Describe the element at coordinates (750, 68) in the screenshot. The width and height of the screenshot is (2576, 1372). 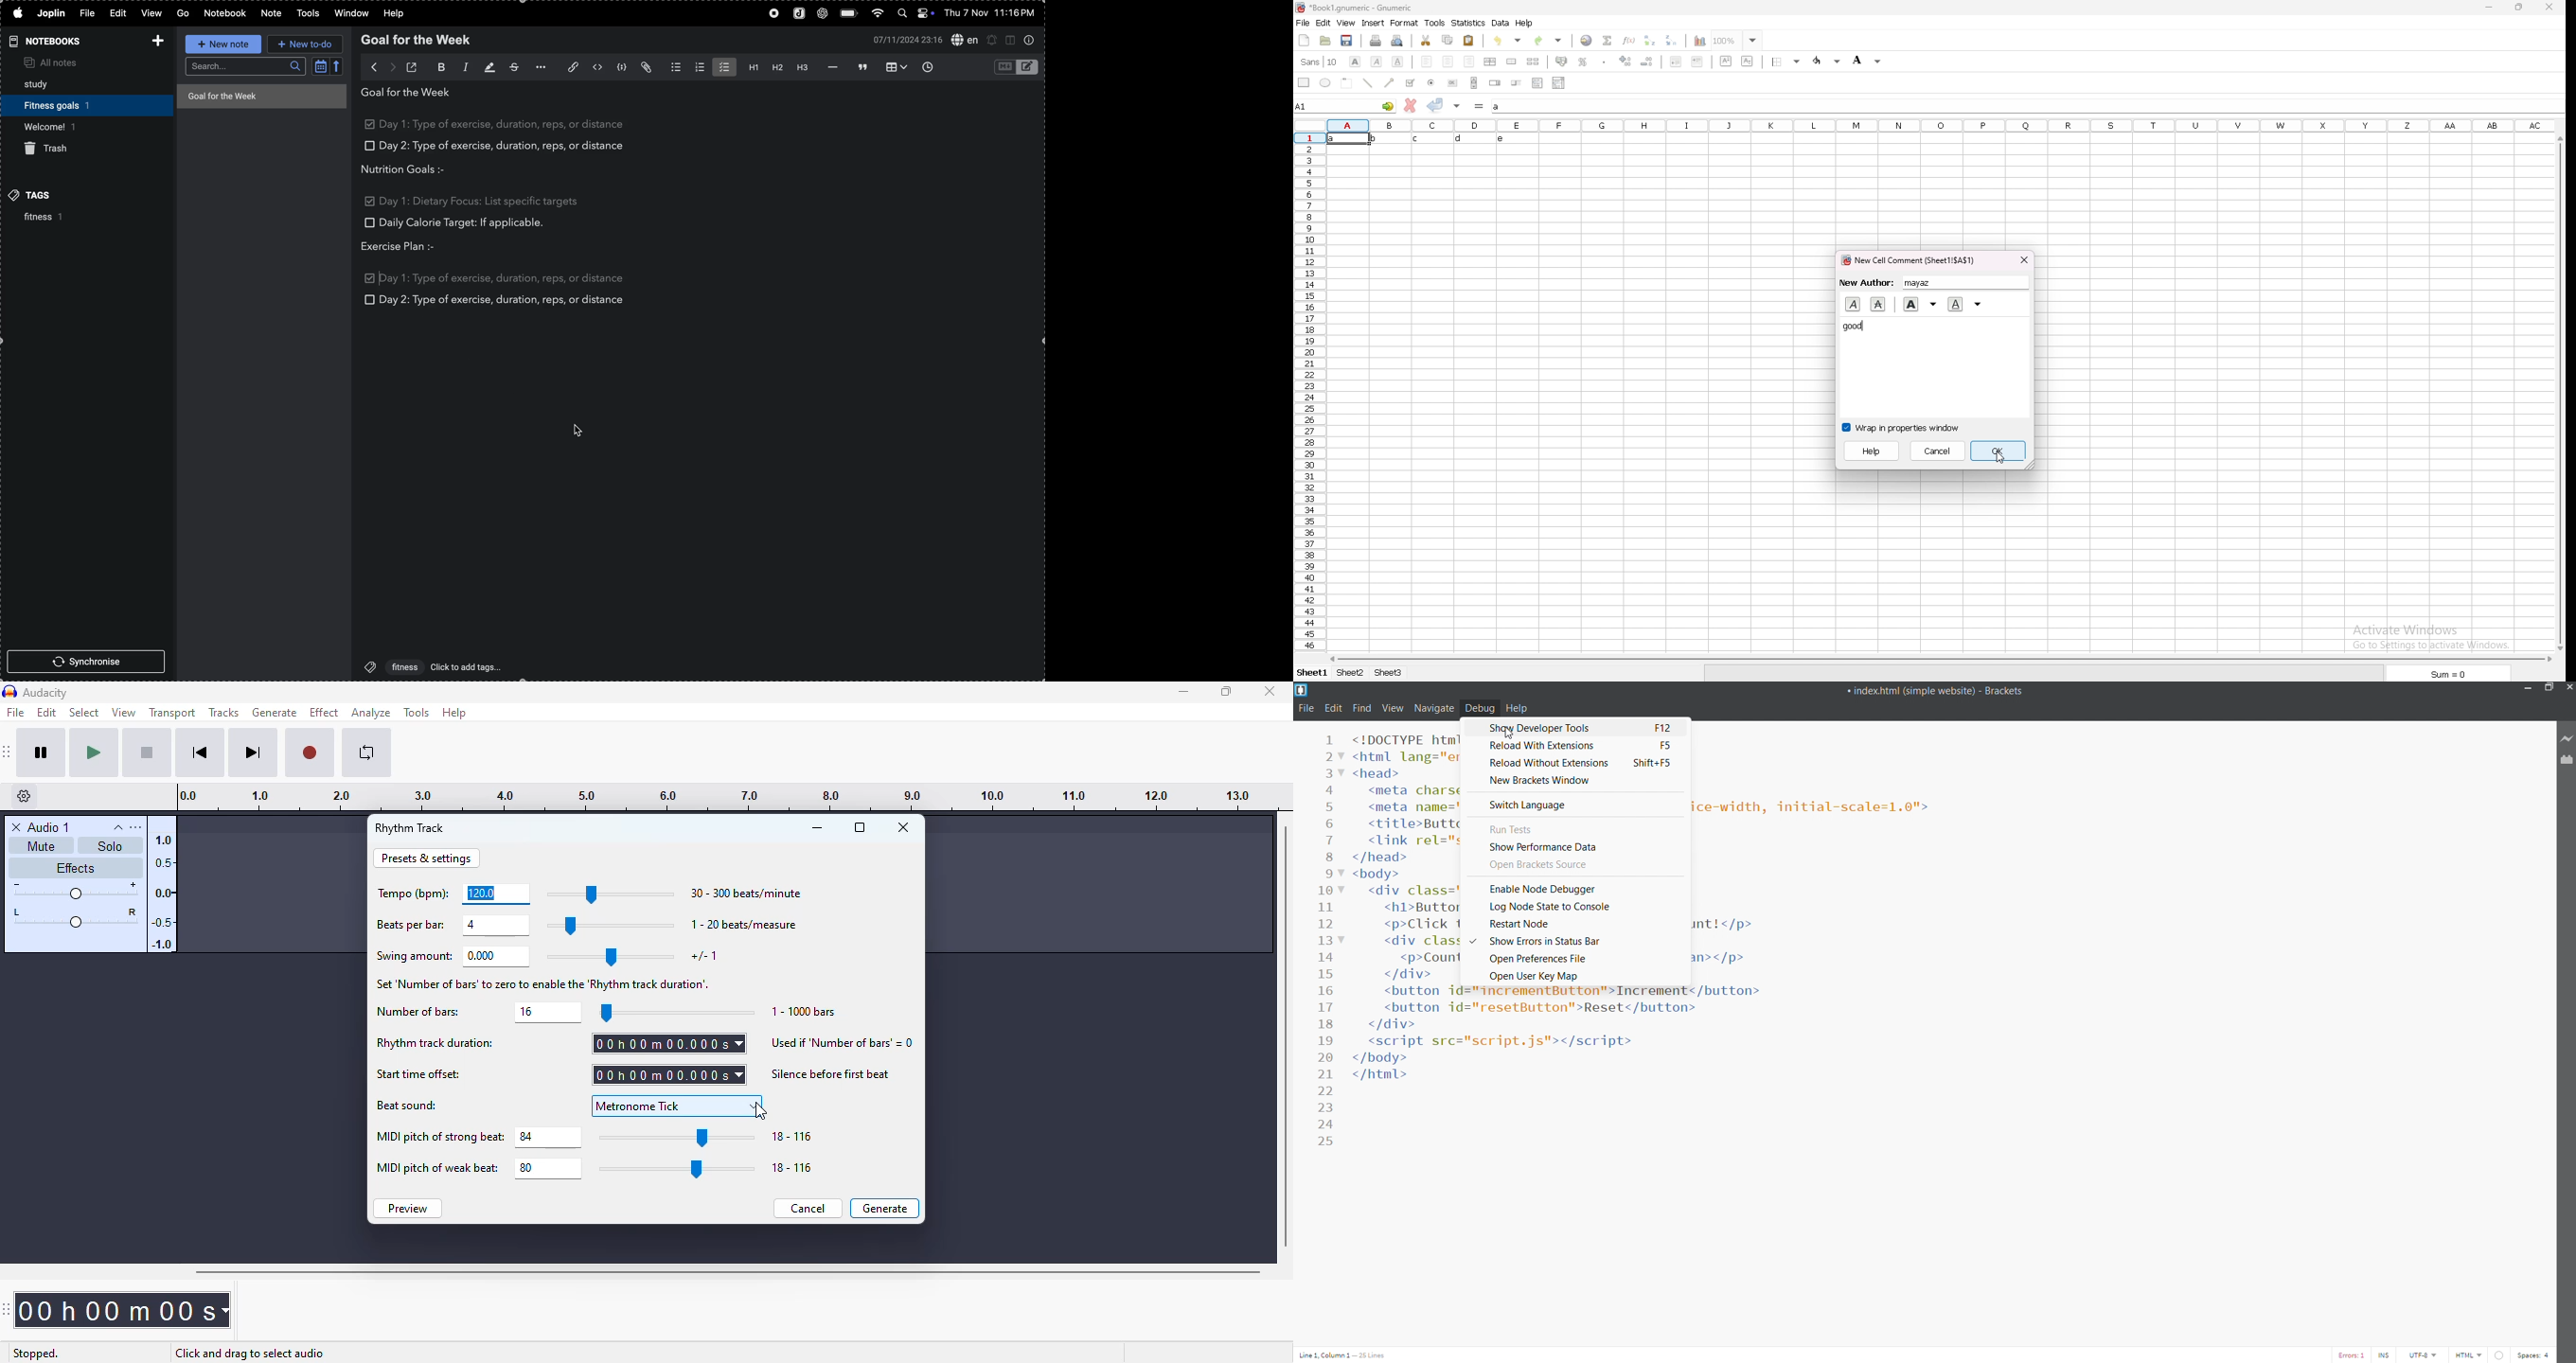
I see `heading 1` at that location.